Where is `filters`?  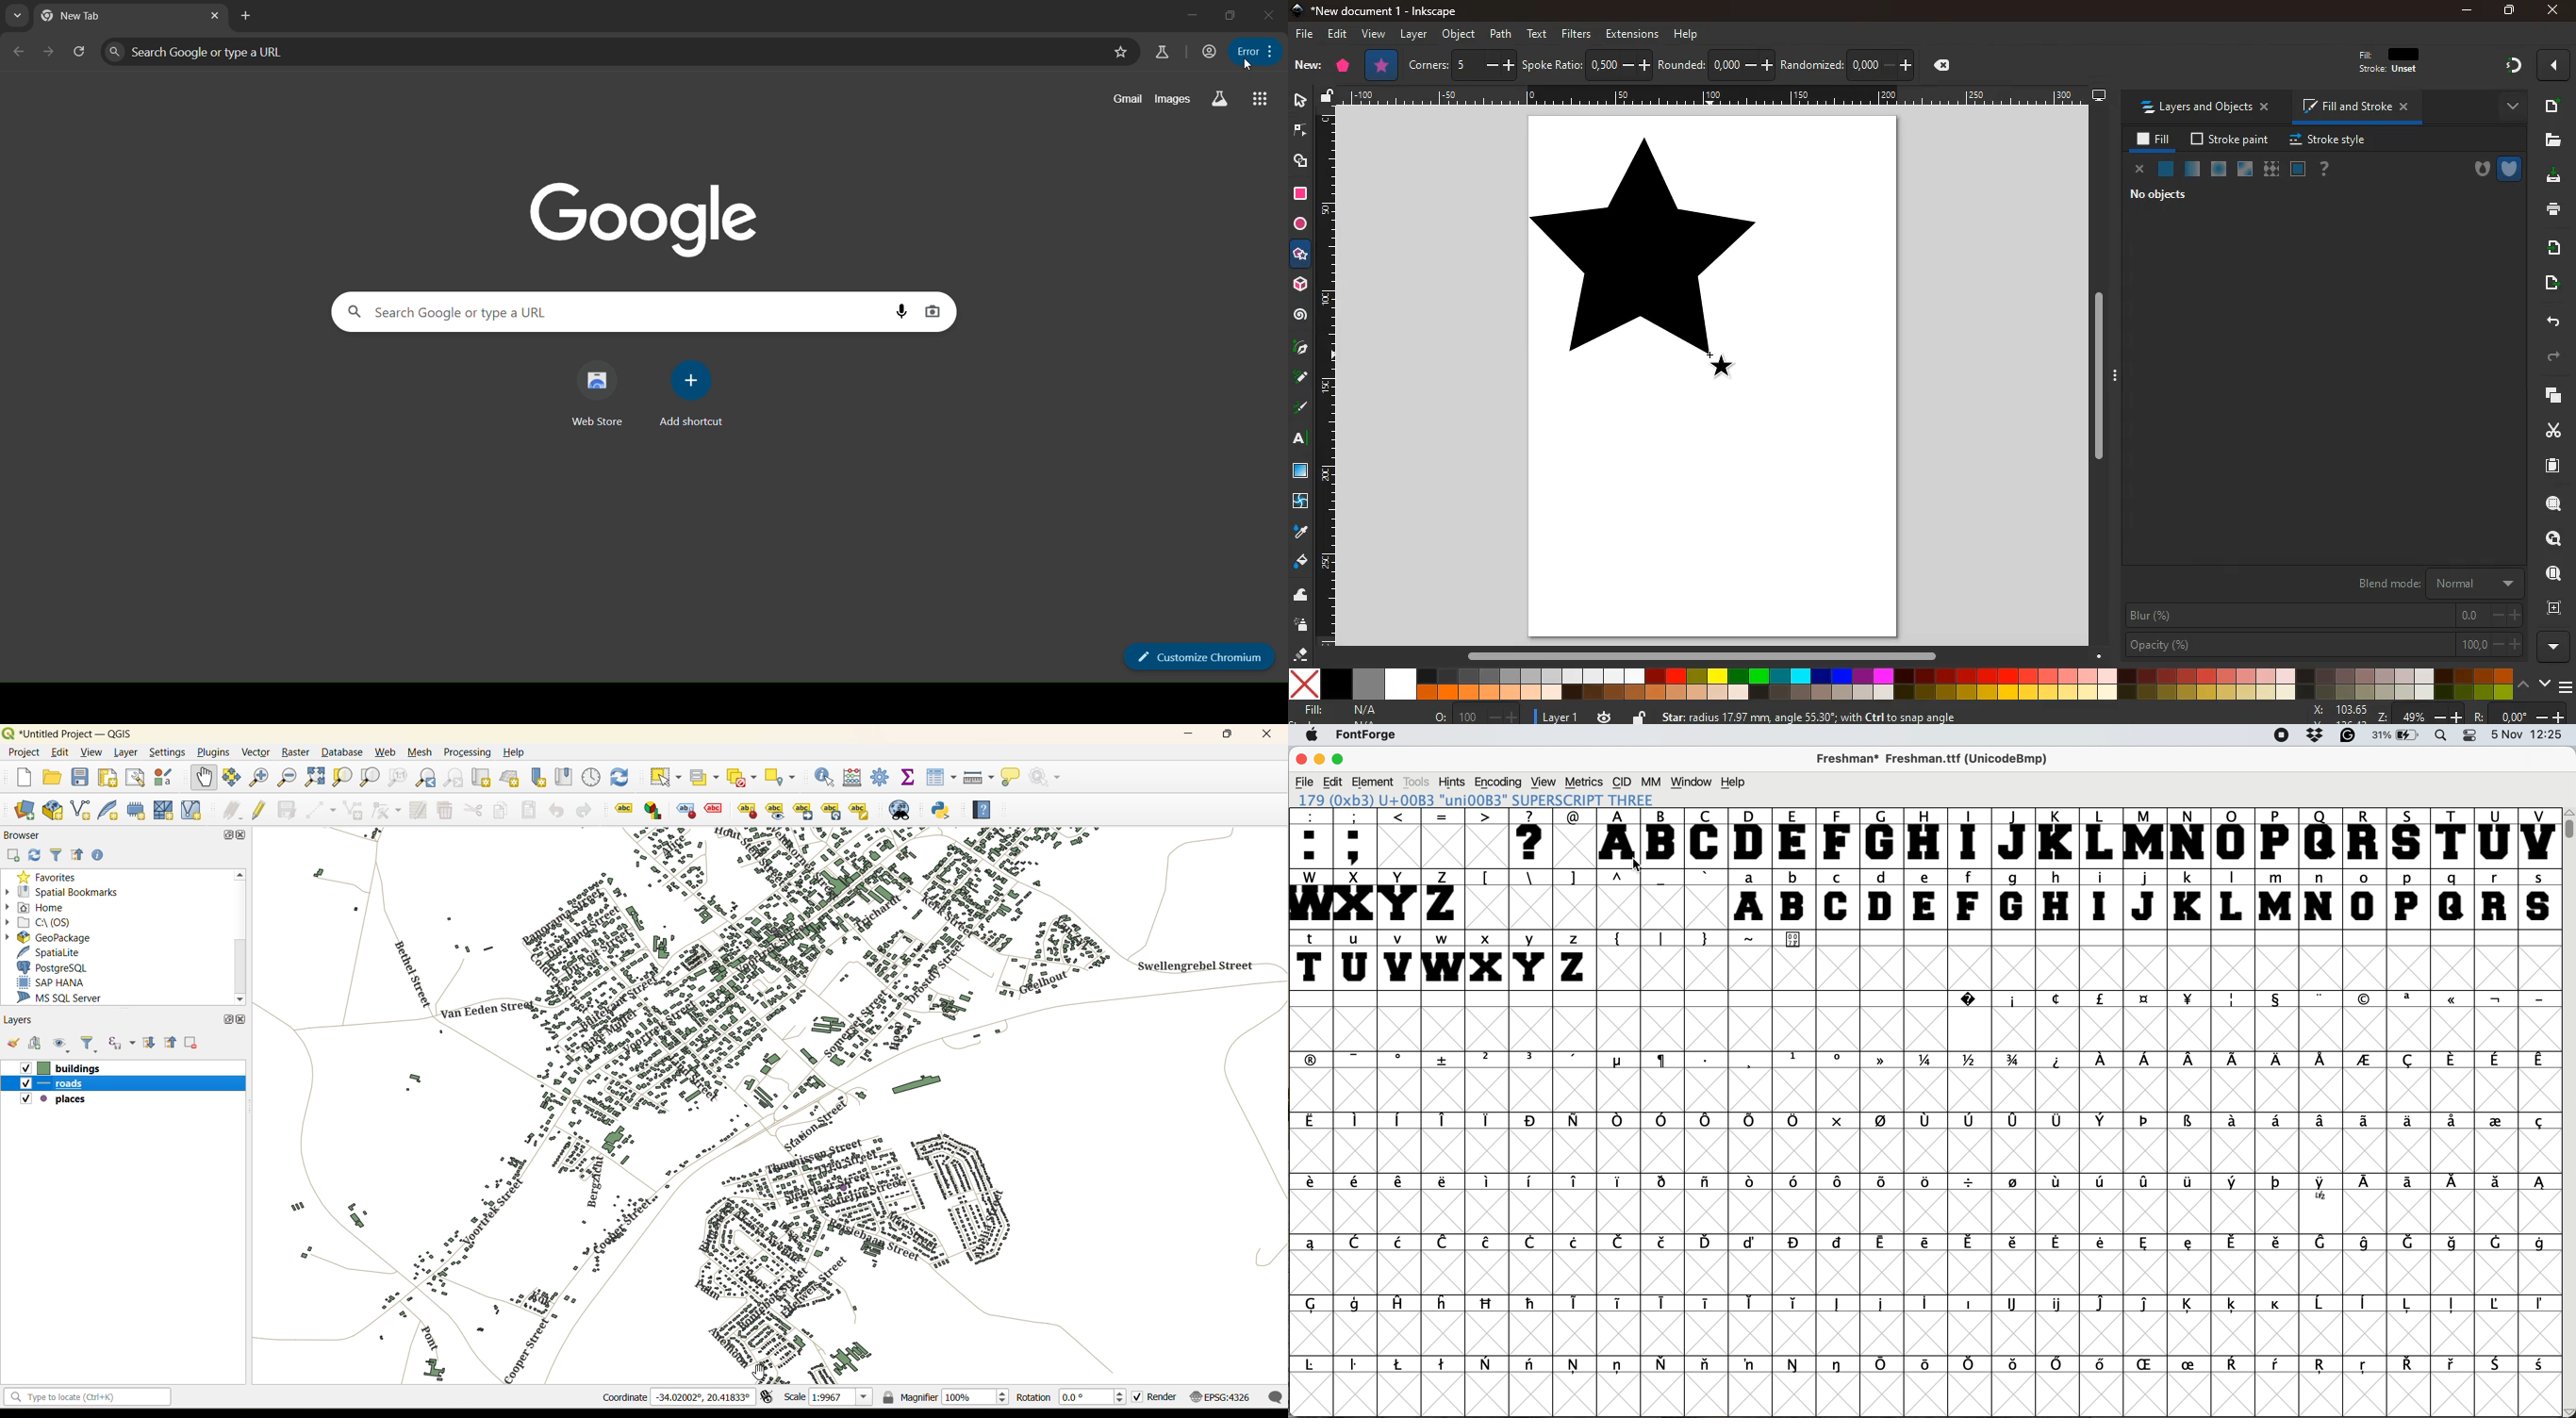
filters is located at coordinates (1577, 33).